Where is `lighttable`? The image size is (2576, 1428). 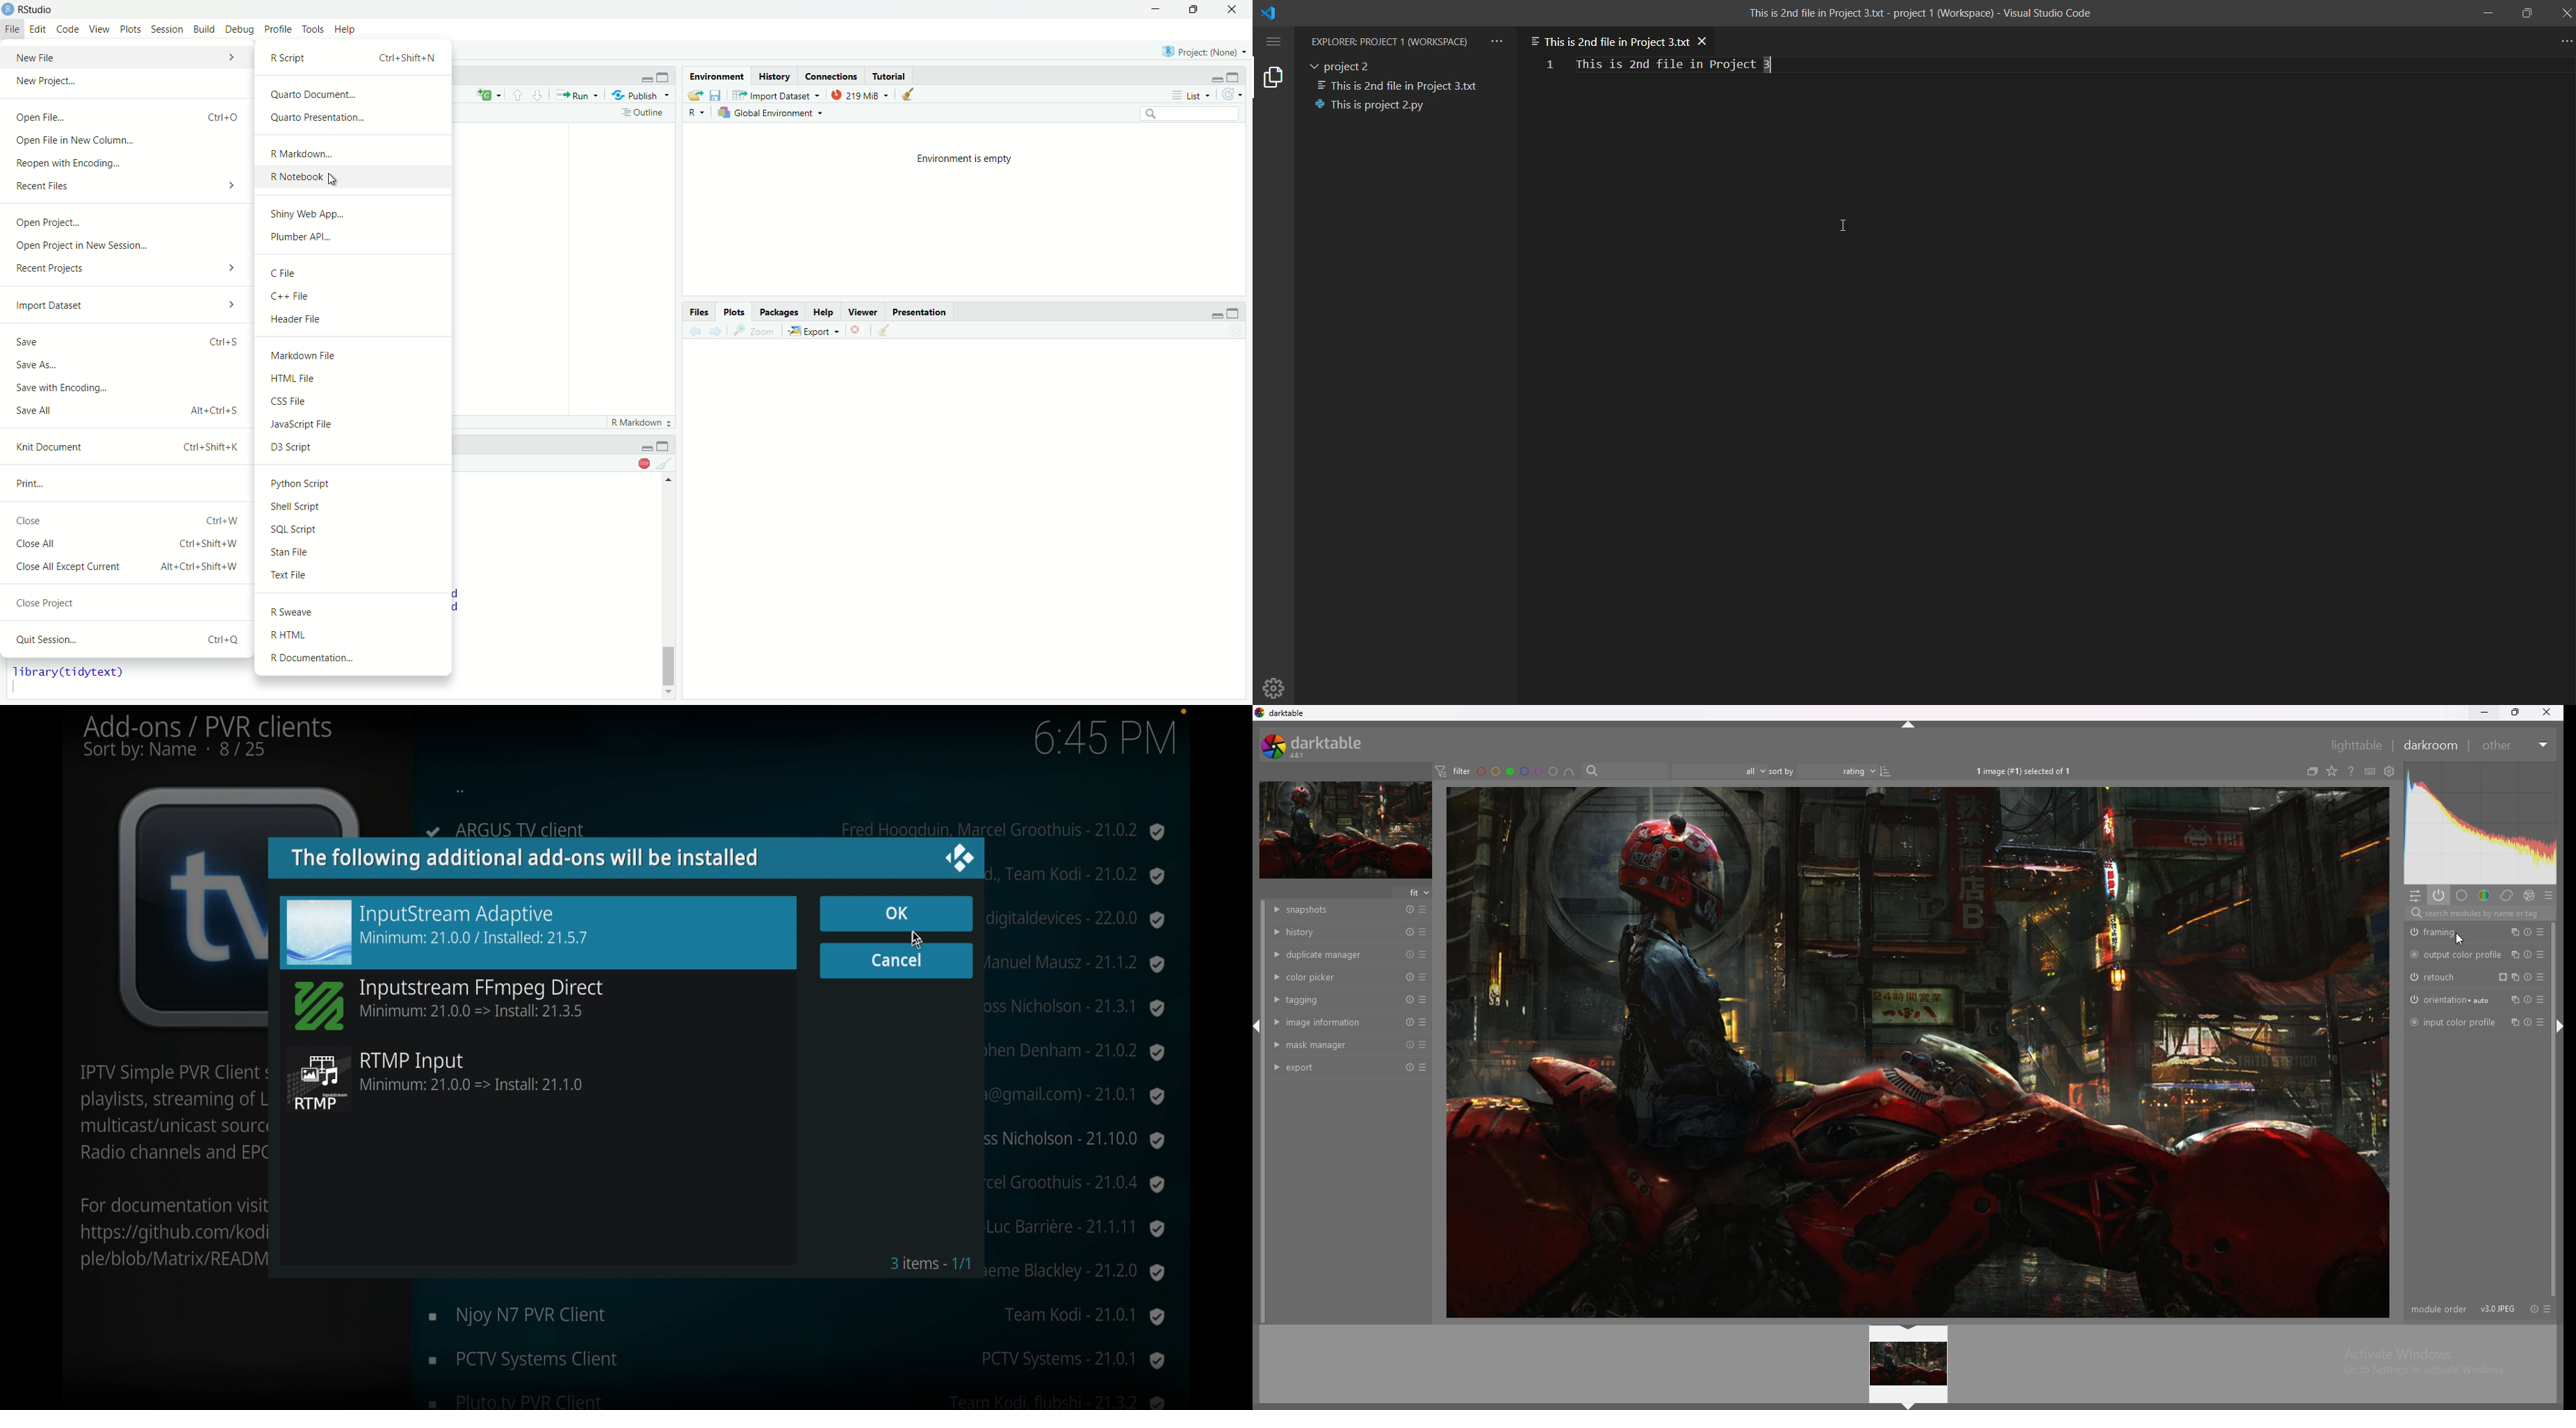 lighttable is located at coordinates (2349, 745).